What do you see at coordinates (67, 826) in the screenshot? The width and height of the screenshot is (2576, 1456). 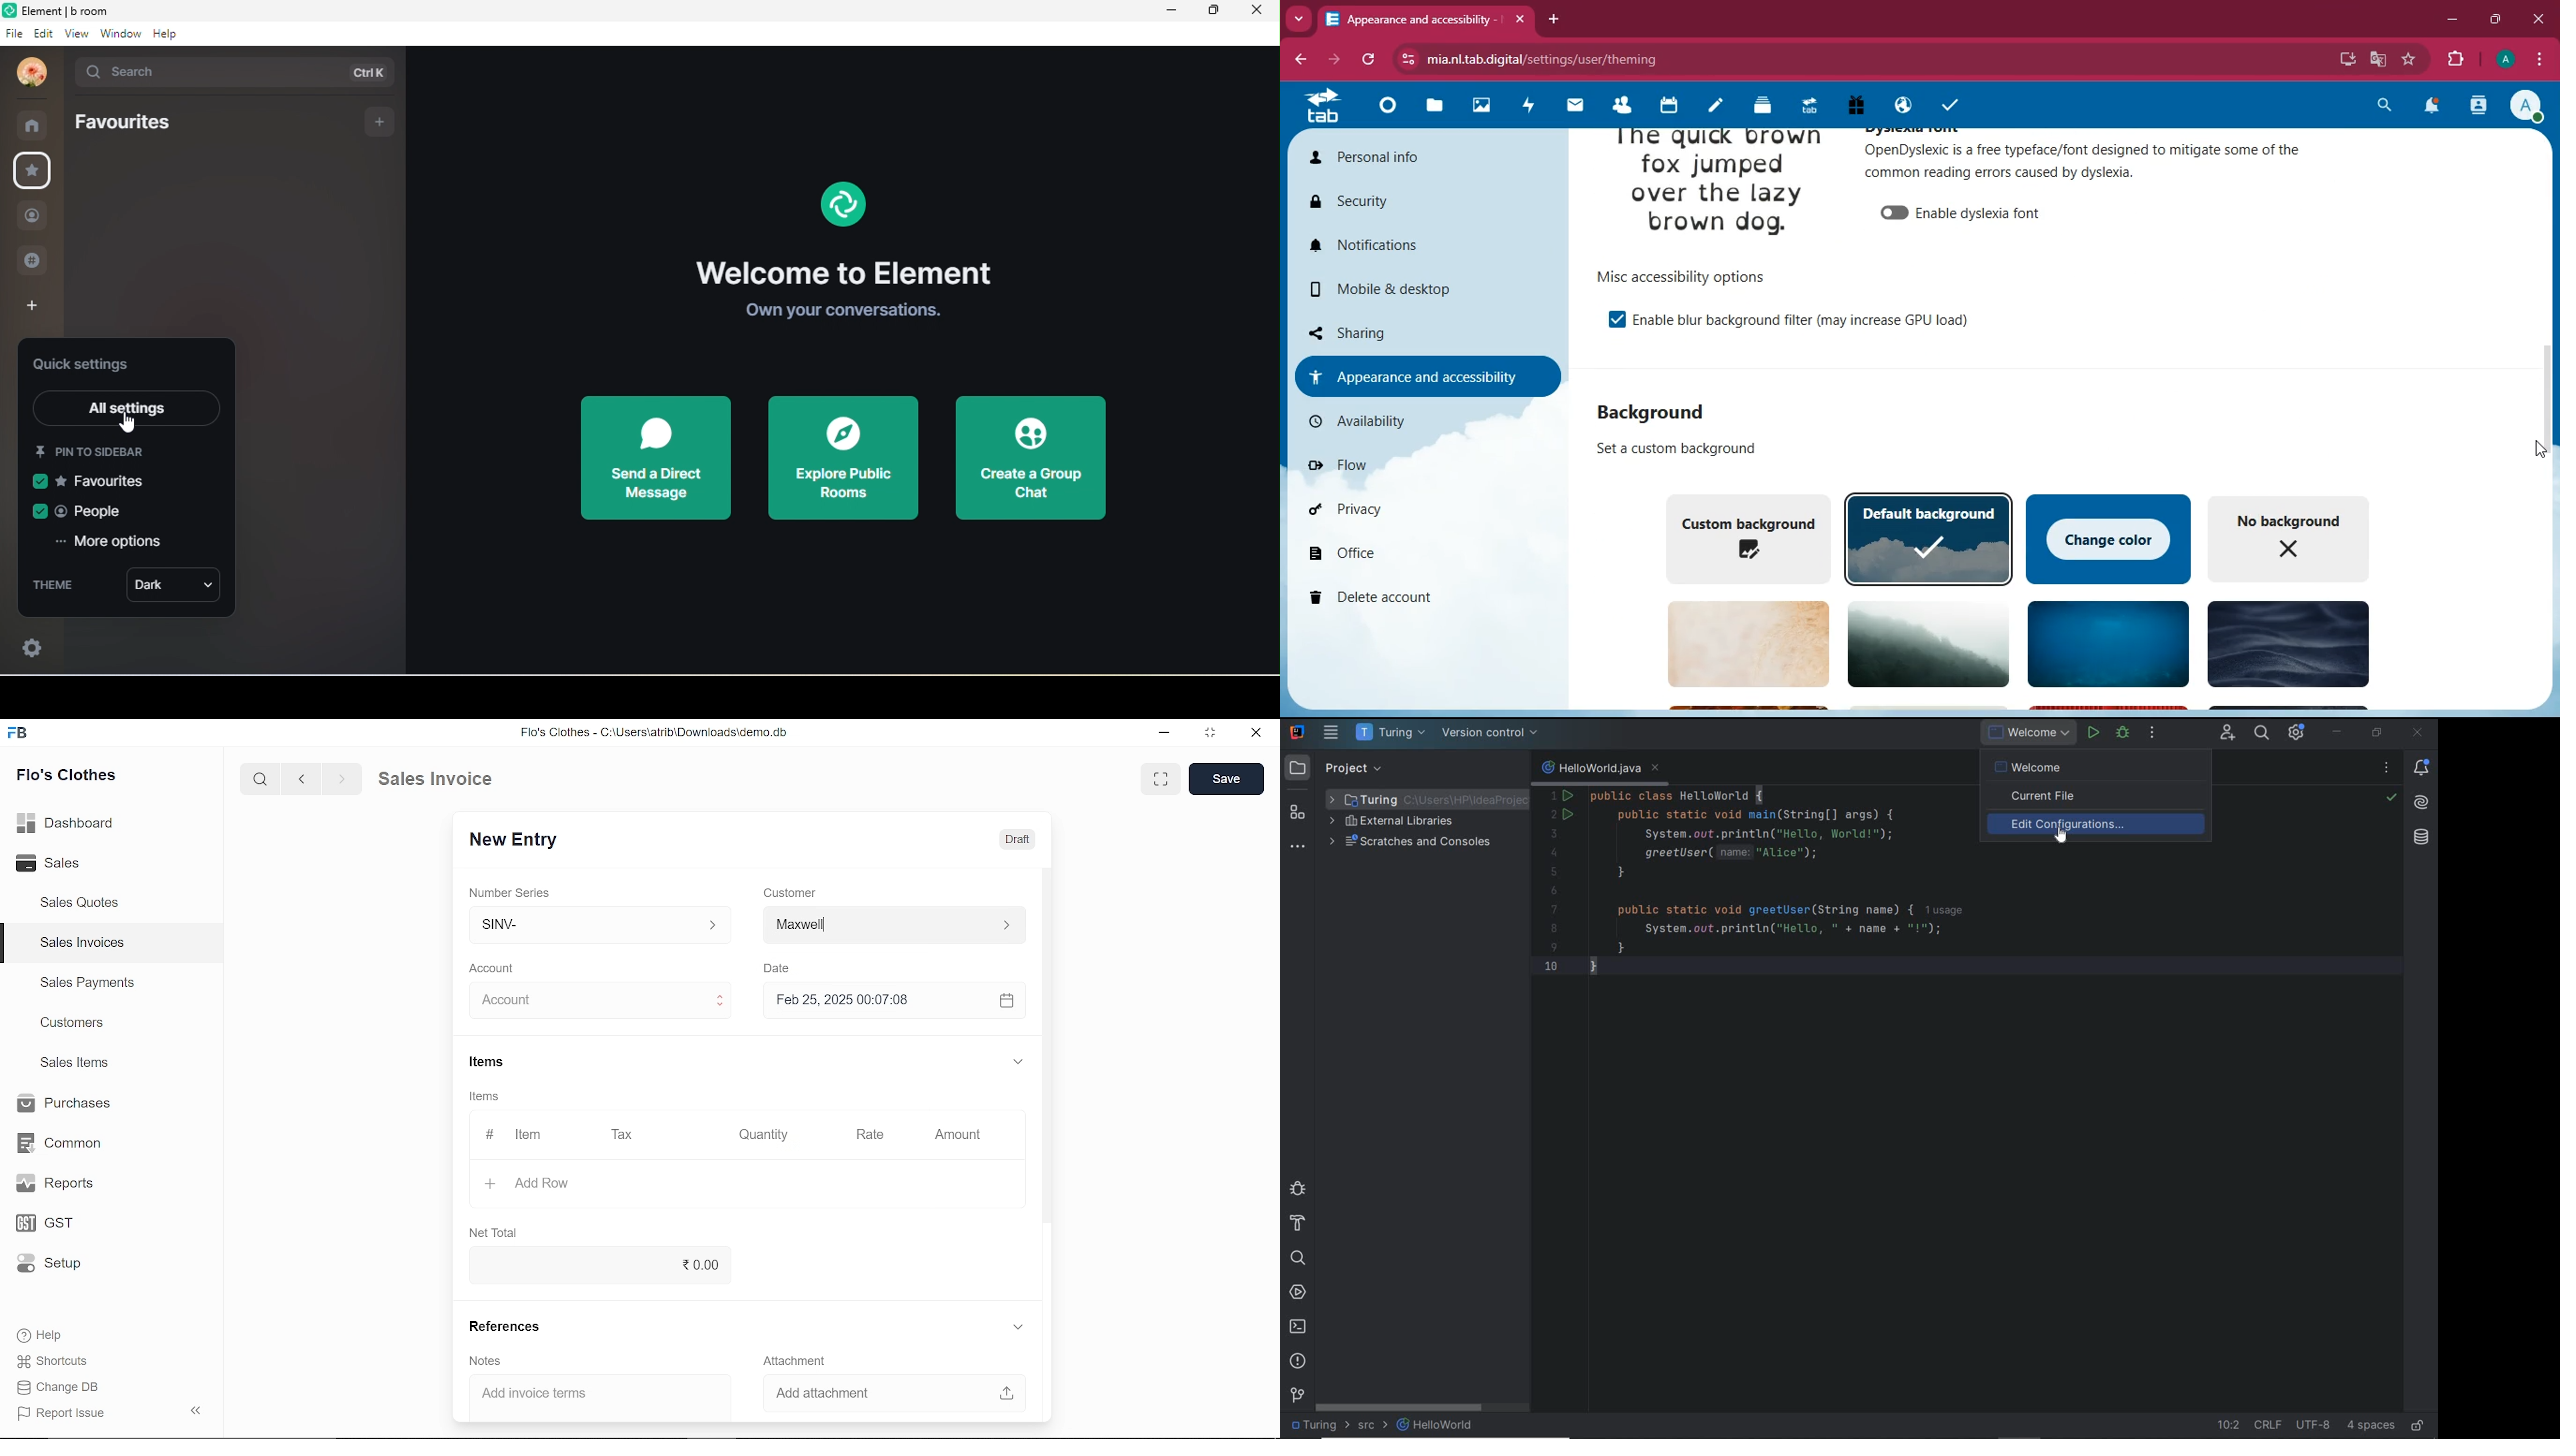 I see `Dashboard` at bounding box center [67, 826].